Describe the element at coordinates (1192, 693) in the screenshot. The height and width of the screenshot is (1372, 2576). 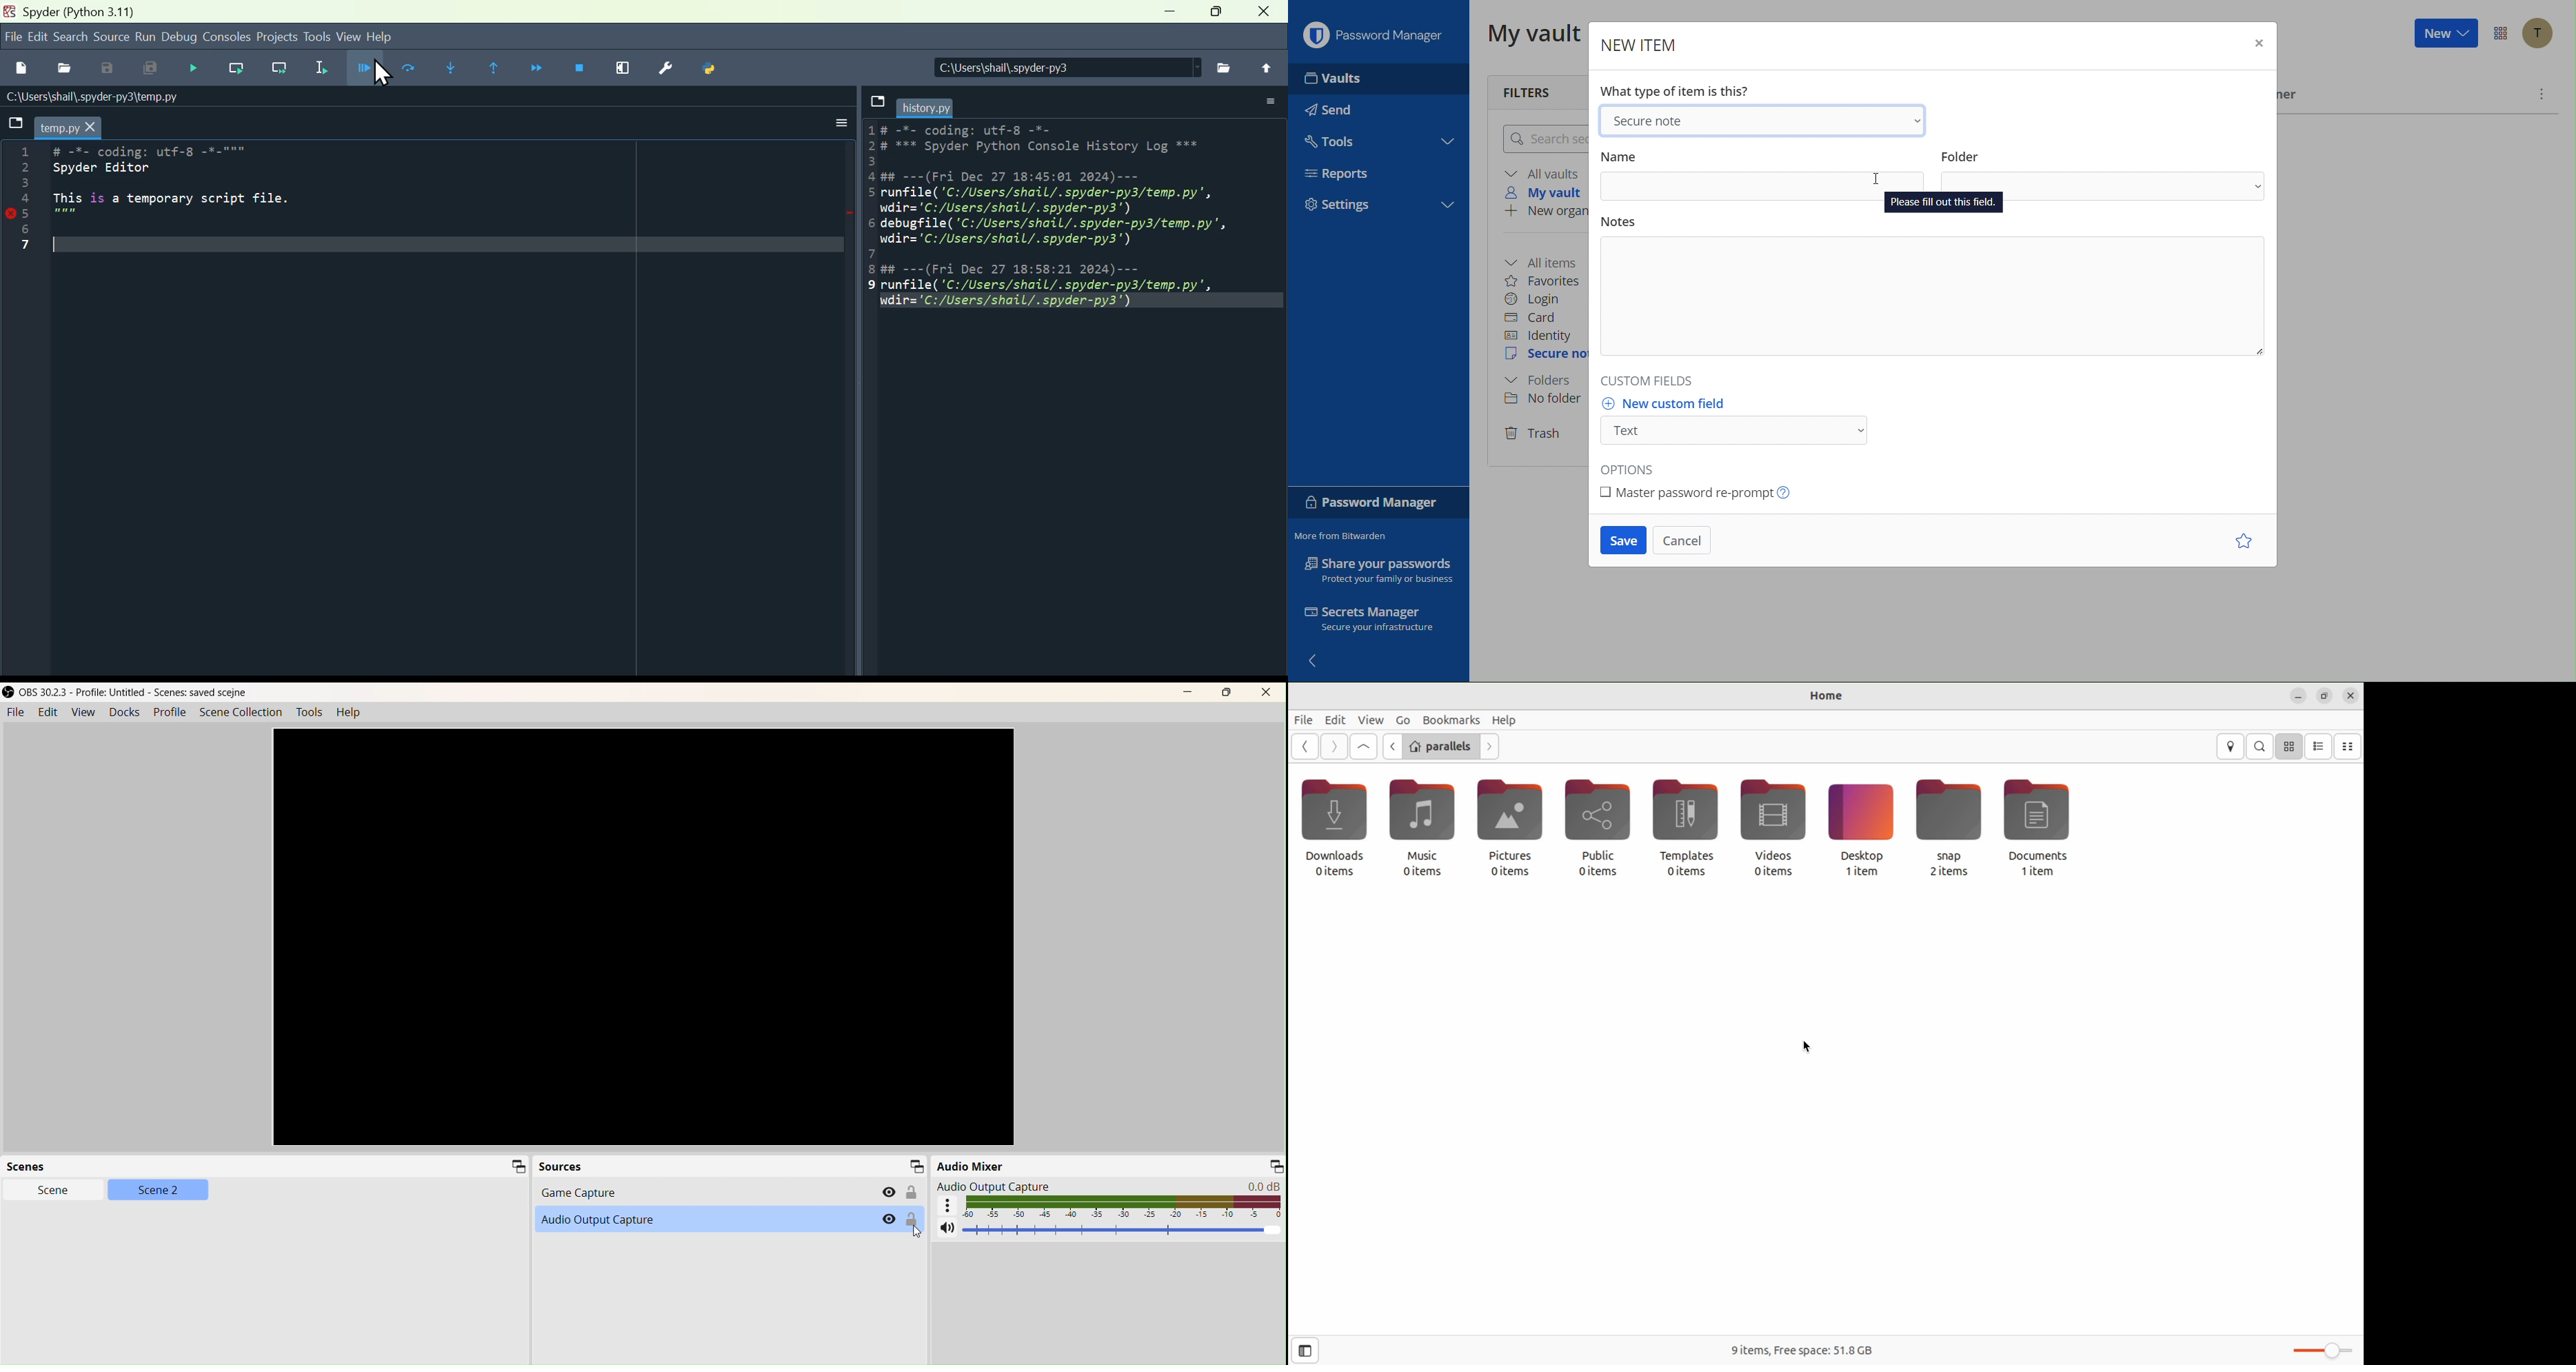
I see `Minimize` at that location.